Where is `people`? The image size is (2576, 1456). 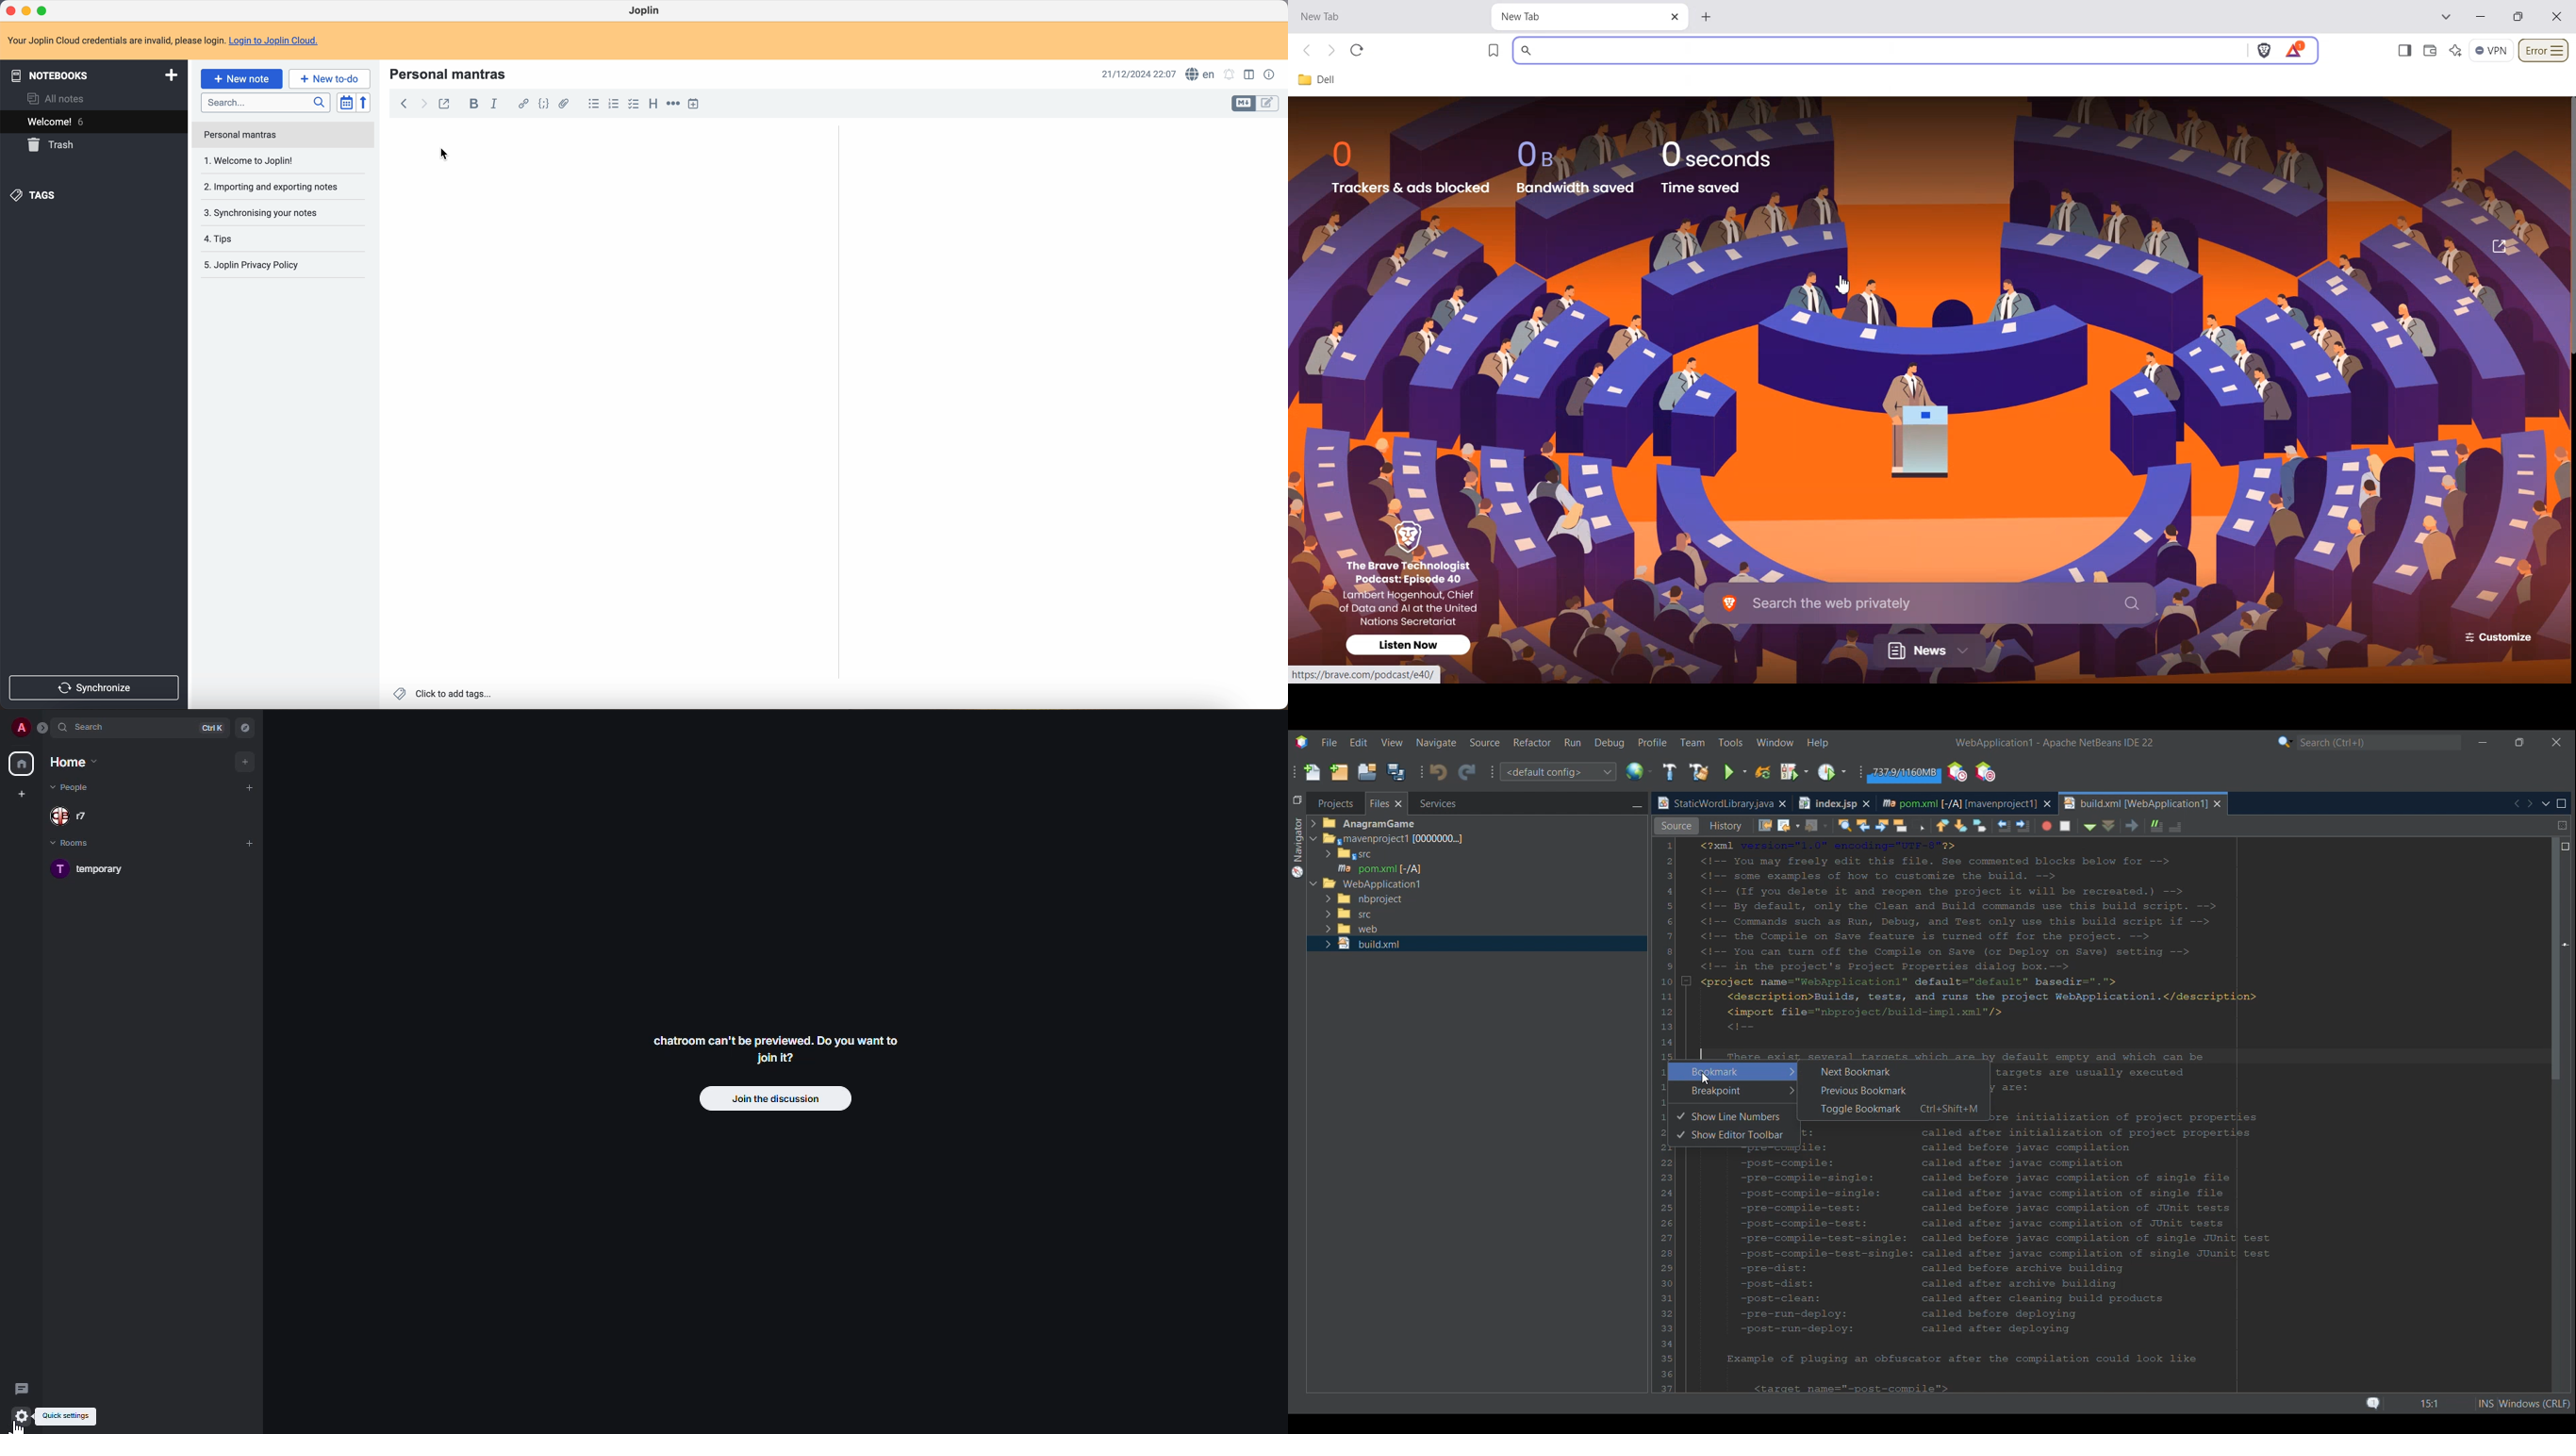 people is located at coordinates (69, 788).